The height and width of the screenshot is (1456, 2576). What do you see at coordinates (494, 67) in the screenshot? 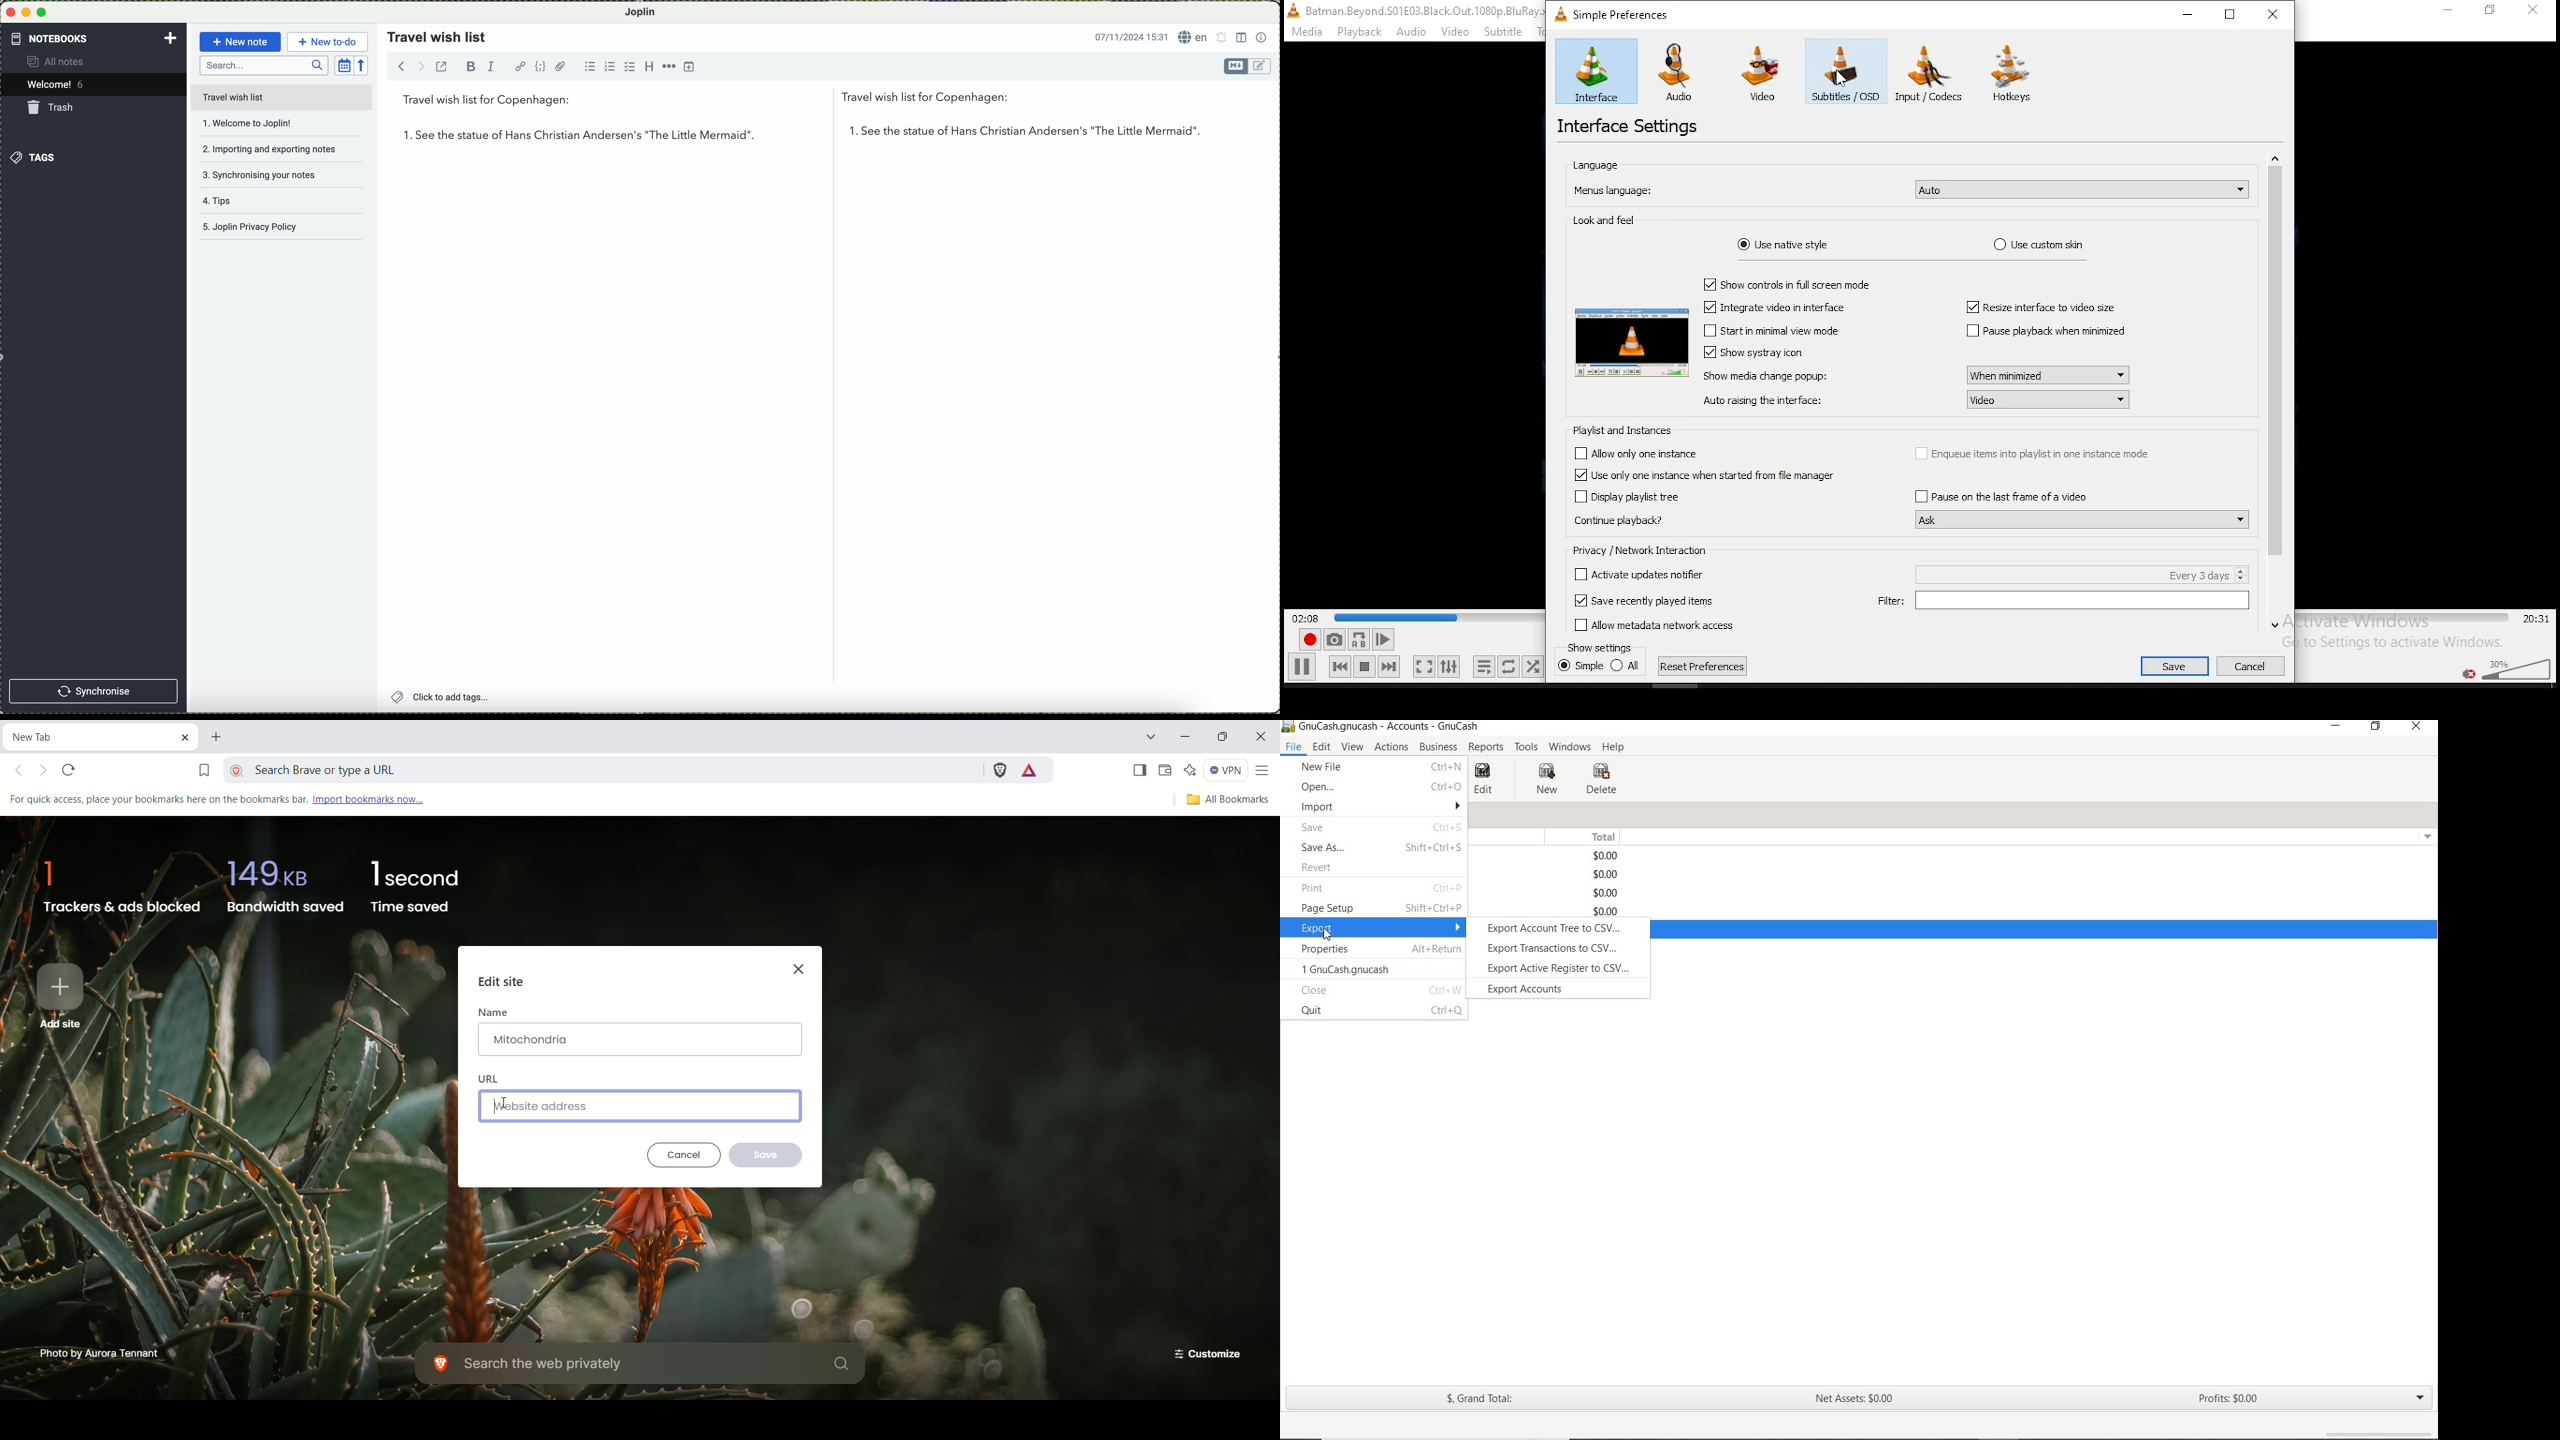
I see `italic` at bounding box center [494, 67].